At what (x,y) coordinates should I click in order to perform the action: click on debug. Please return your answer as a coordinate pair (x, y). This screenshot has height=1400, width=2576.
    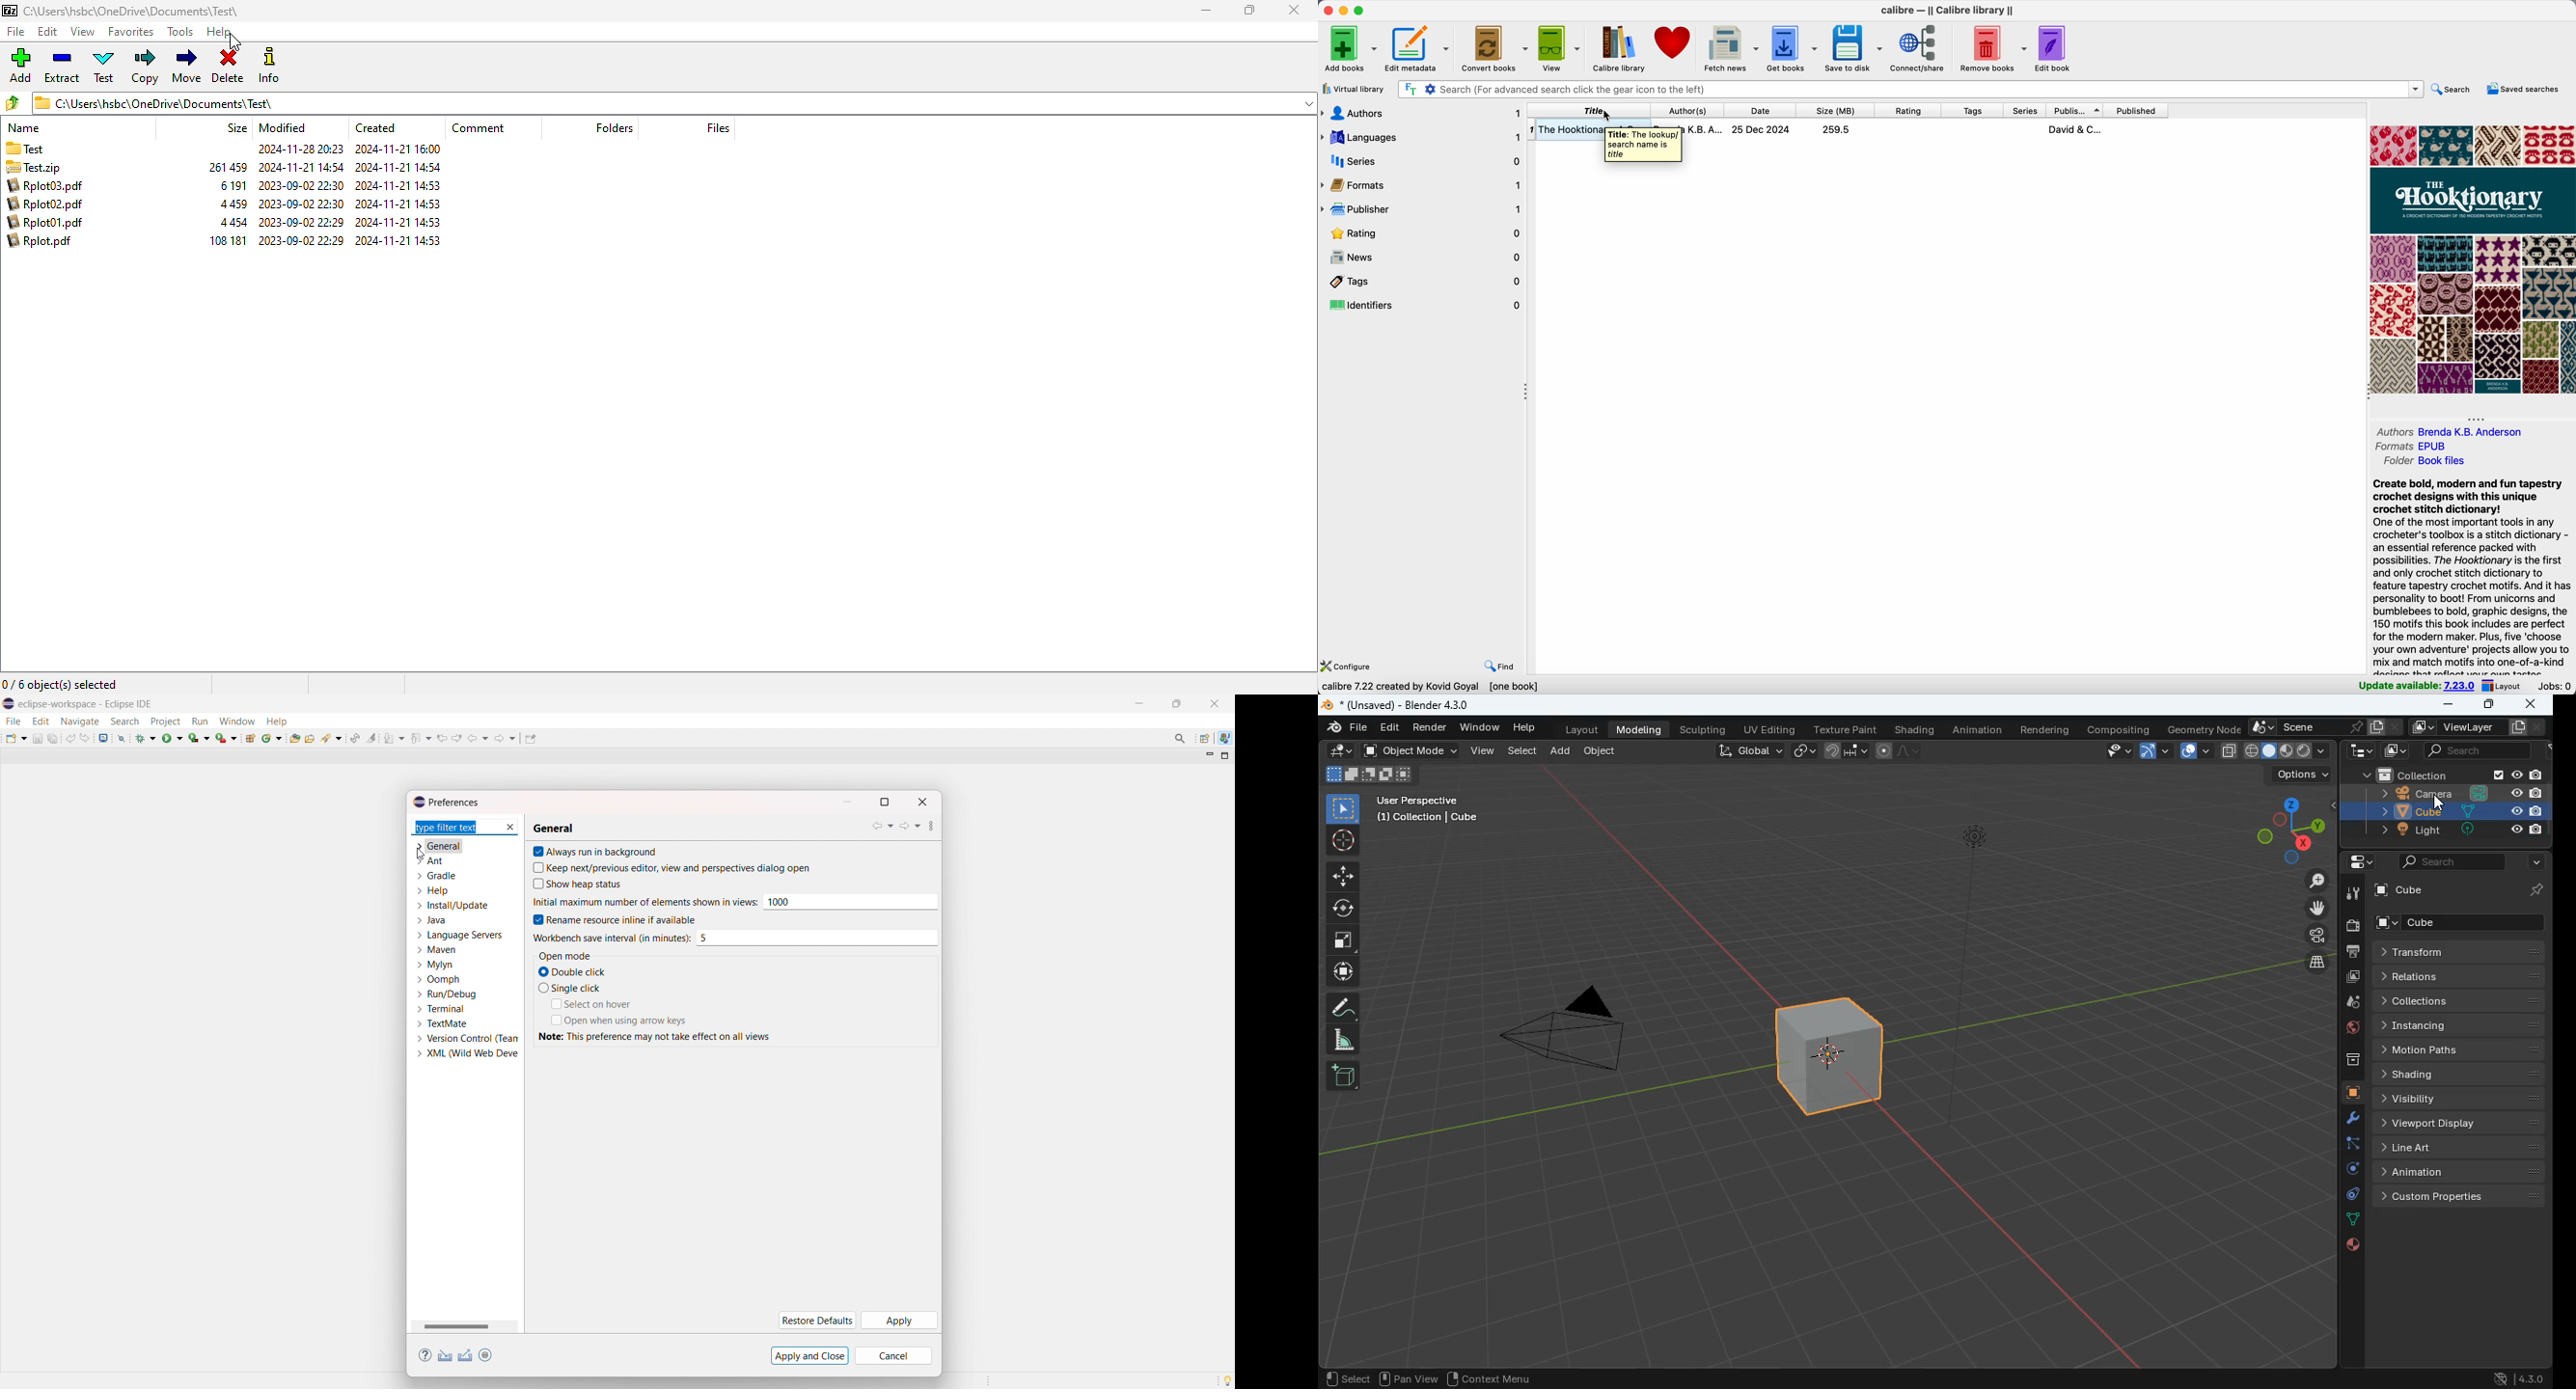
    Looking at the image, I should click on (146, 738).